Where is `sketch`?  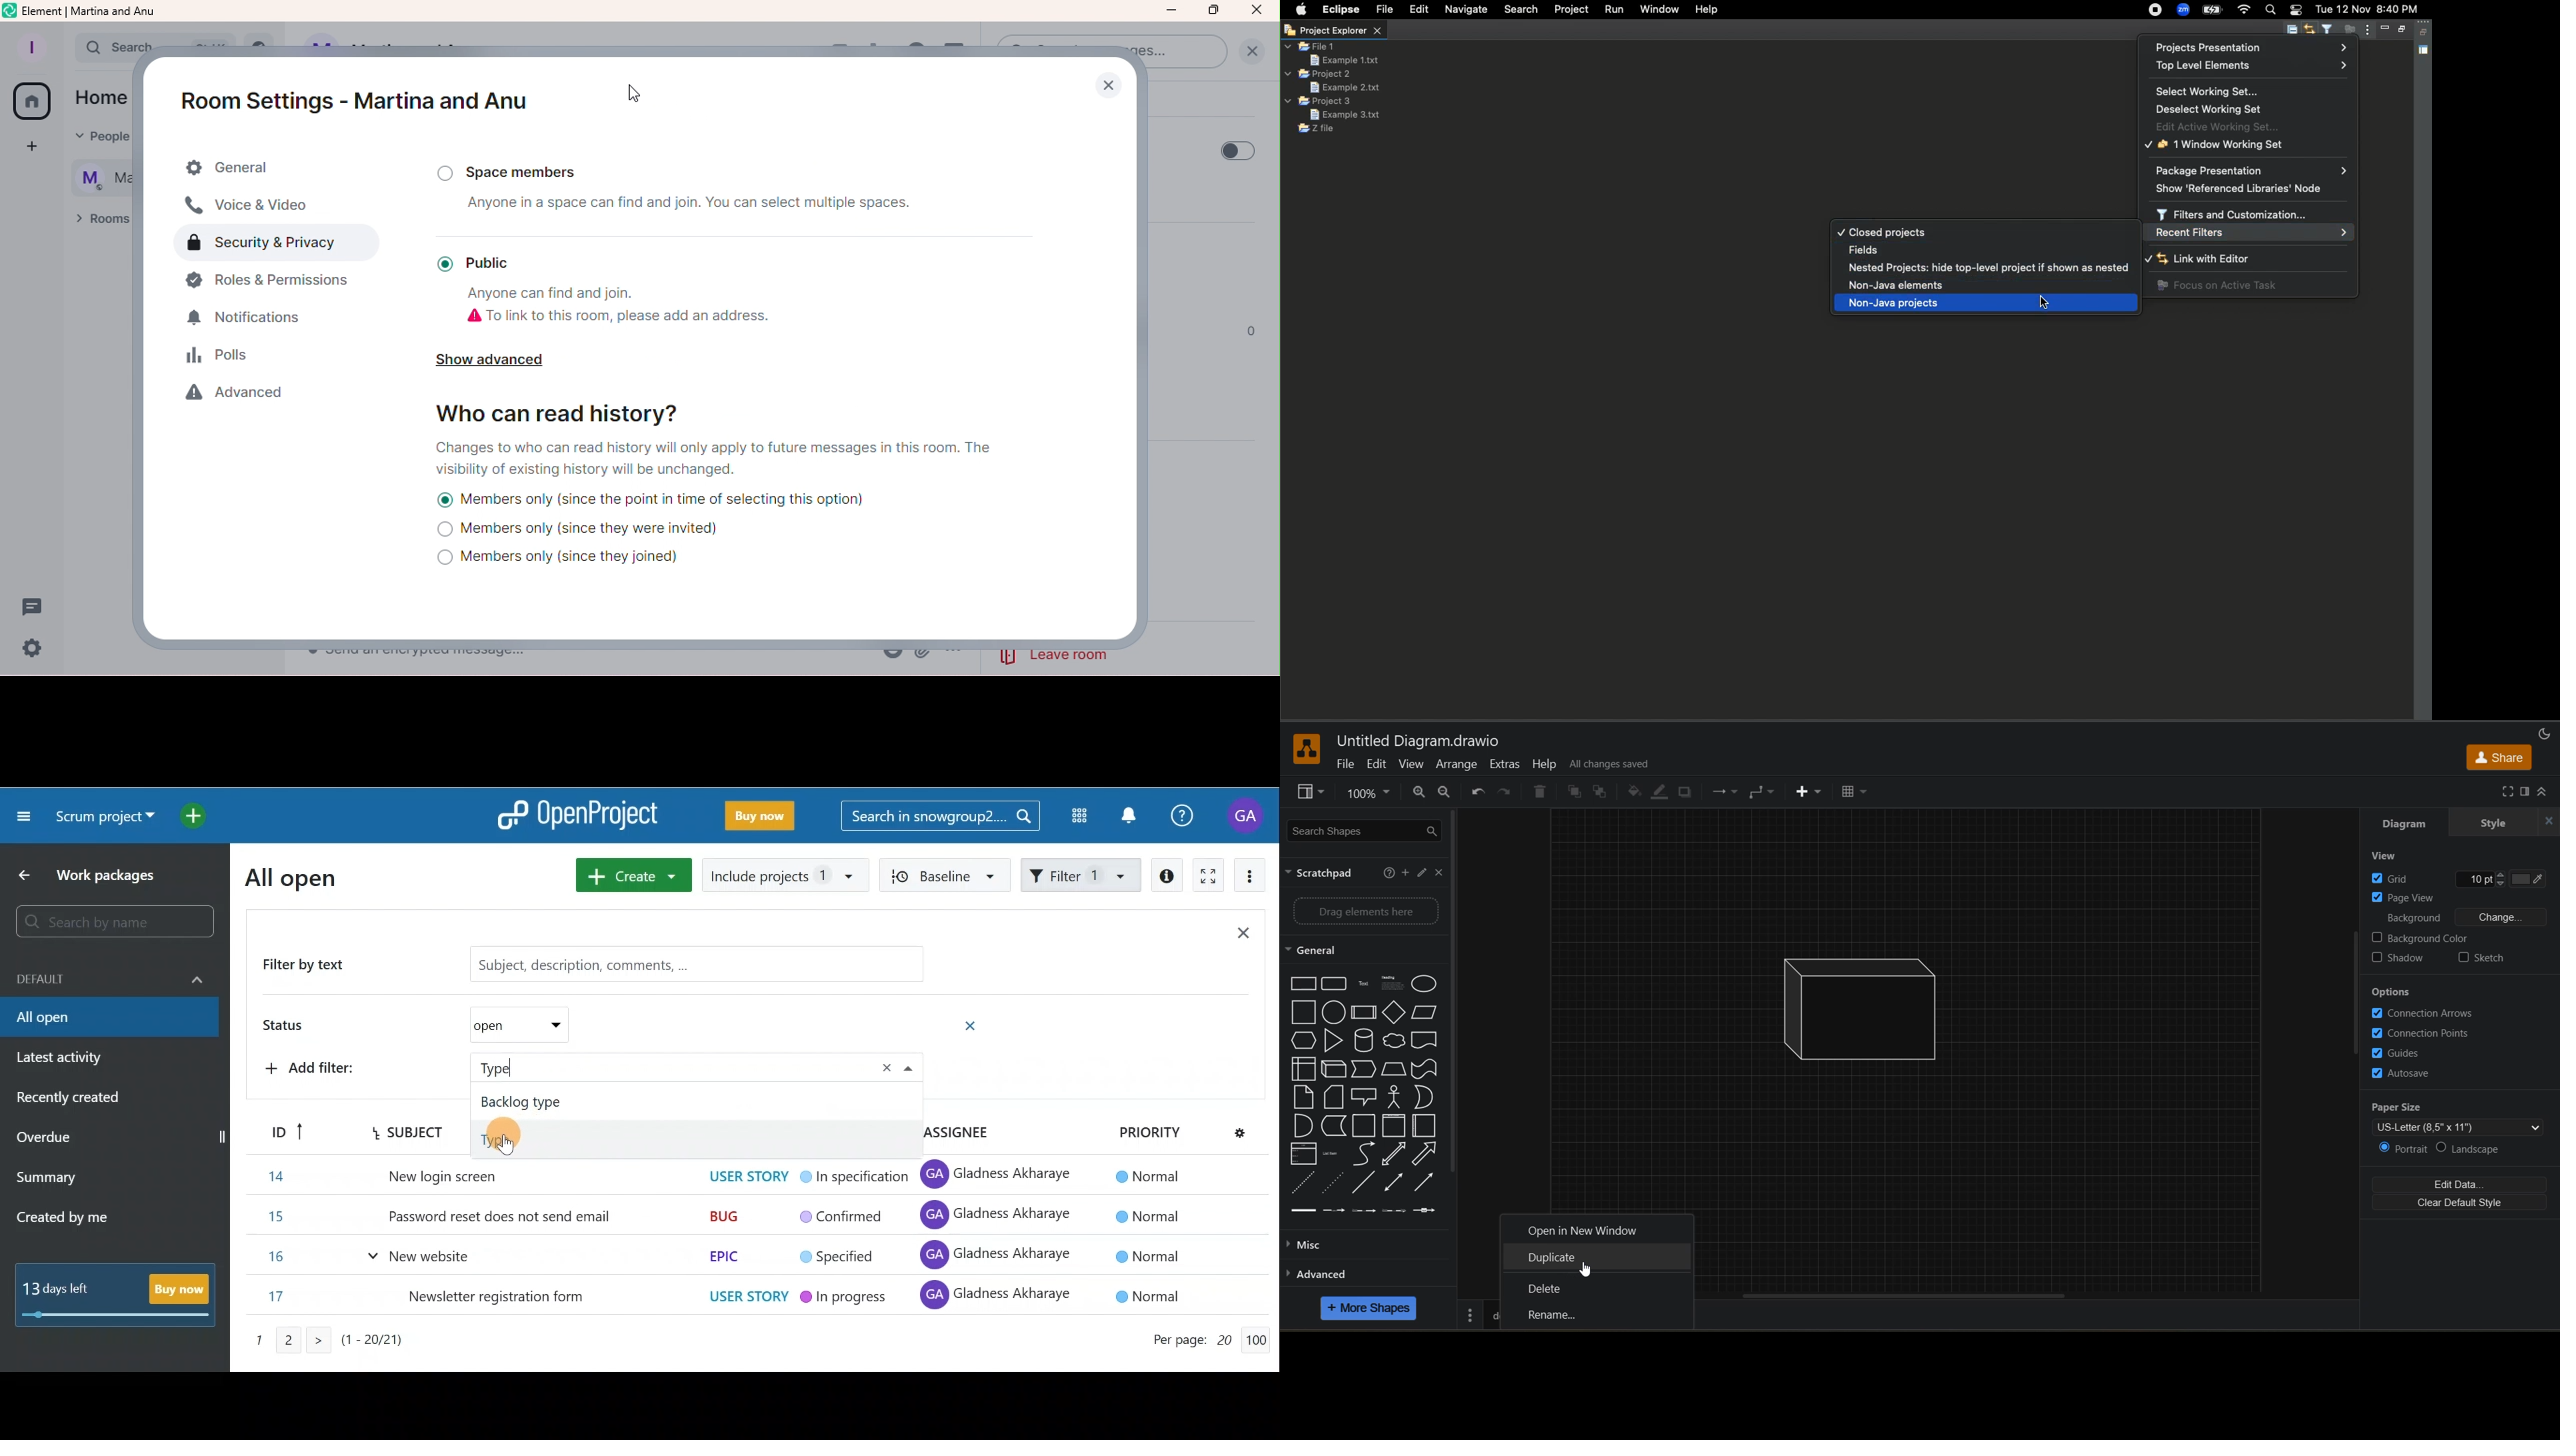
sketch is located at coordinates (2483, 960).